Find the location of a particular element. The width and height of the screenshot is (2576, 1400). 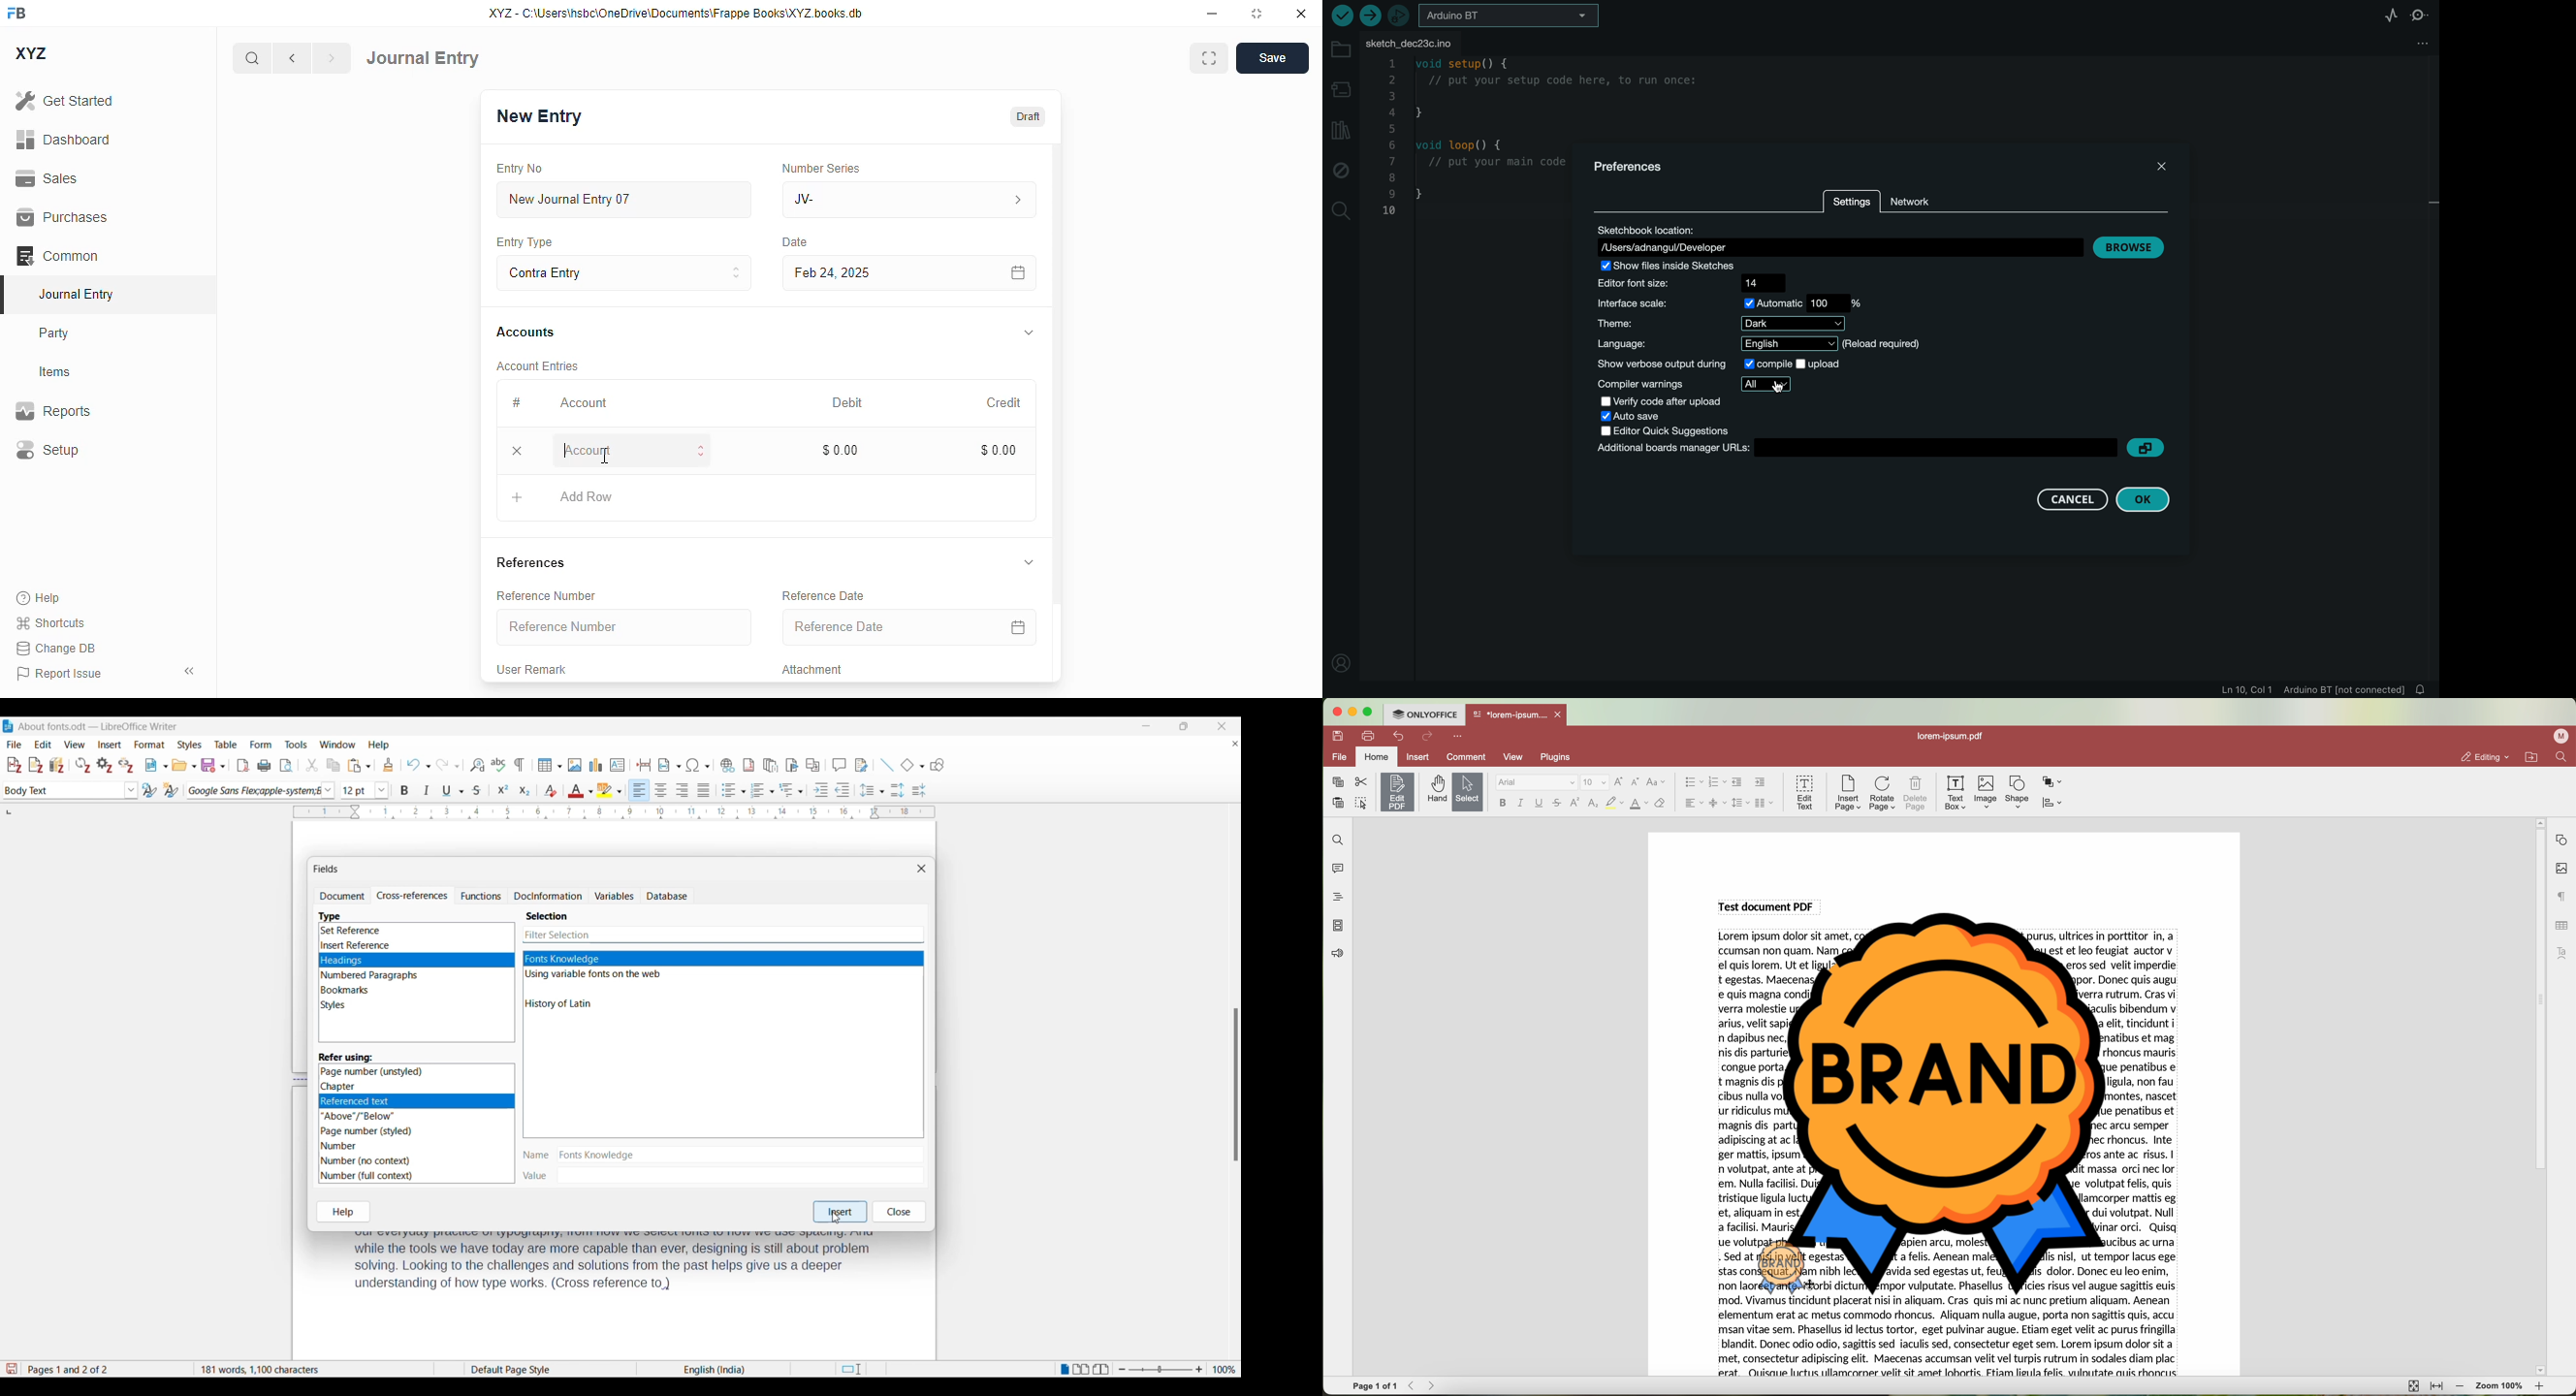

Insert endnote is located at coordinates (770, 766).